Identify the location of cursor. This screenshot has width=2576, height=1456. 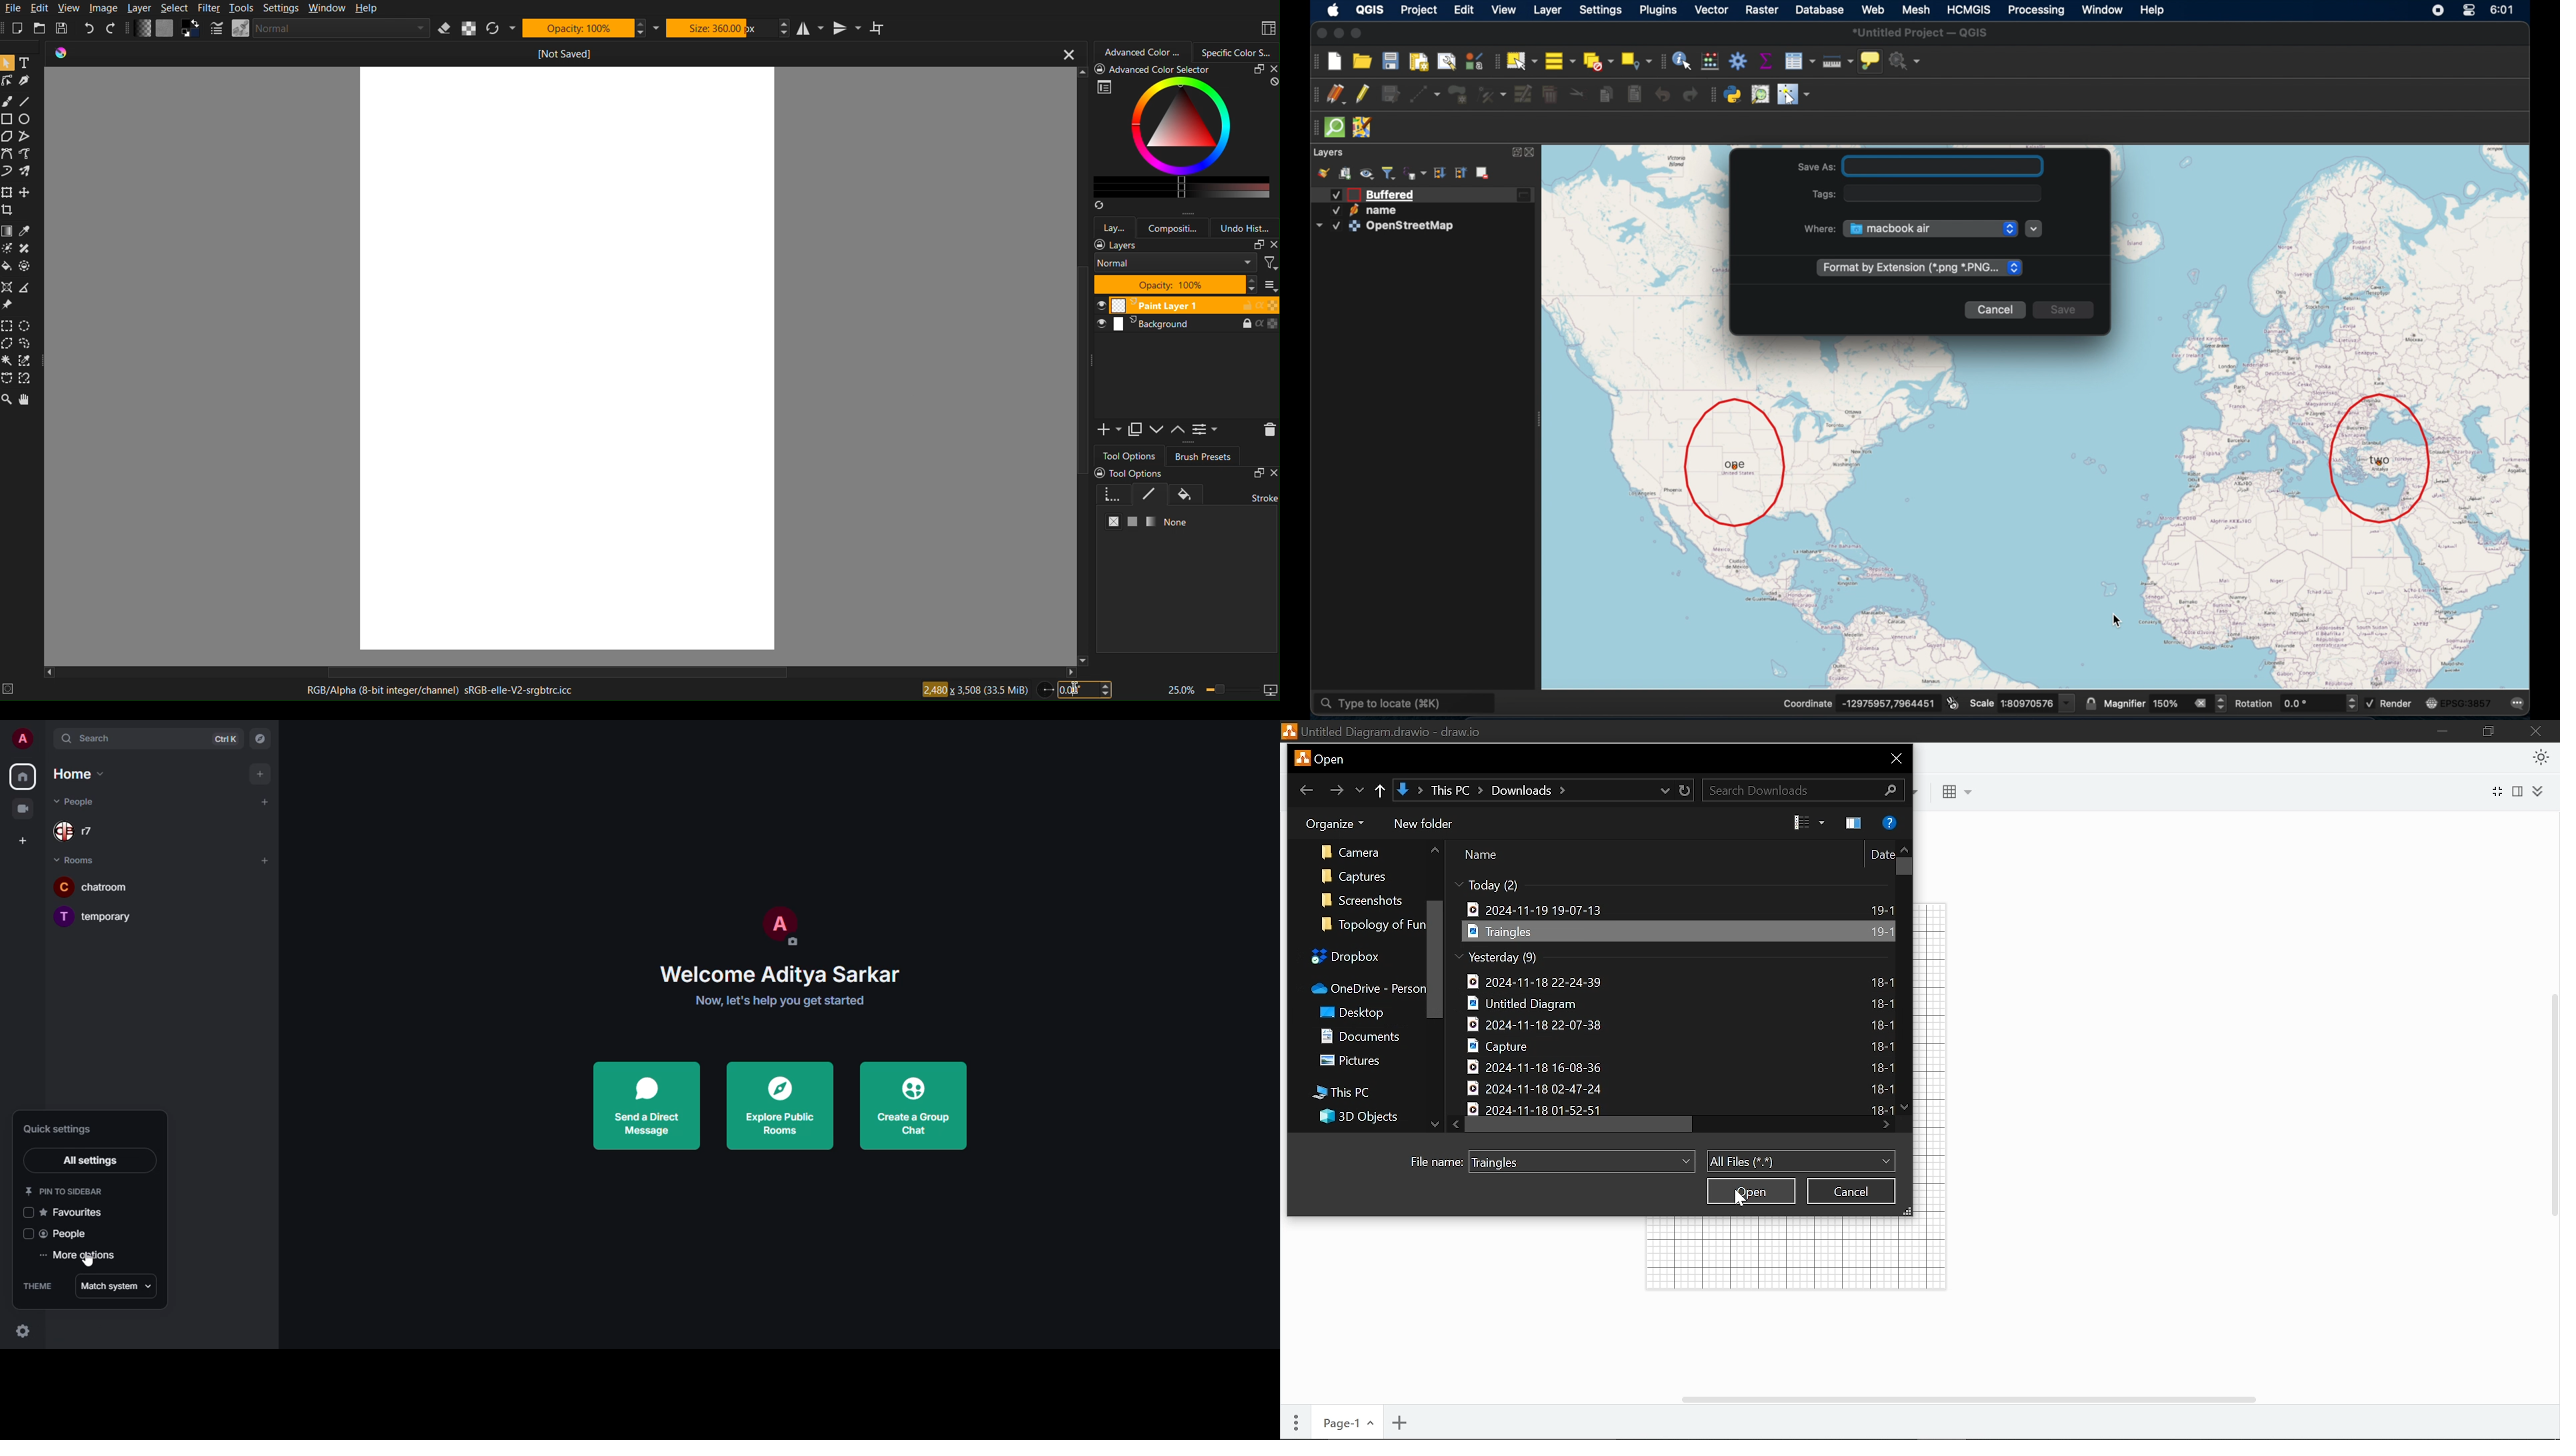
(89, 1265).